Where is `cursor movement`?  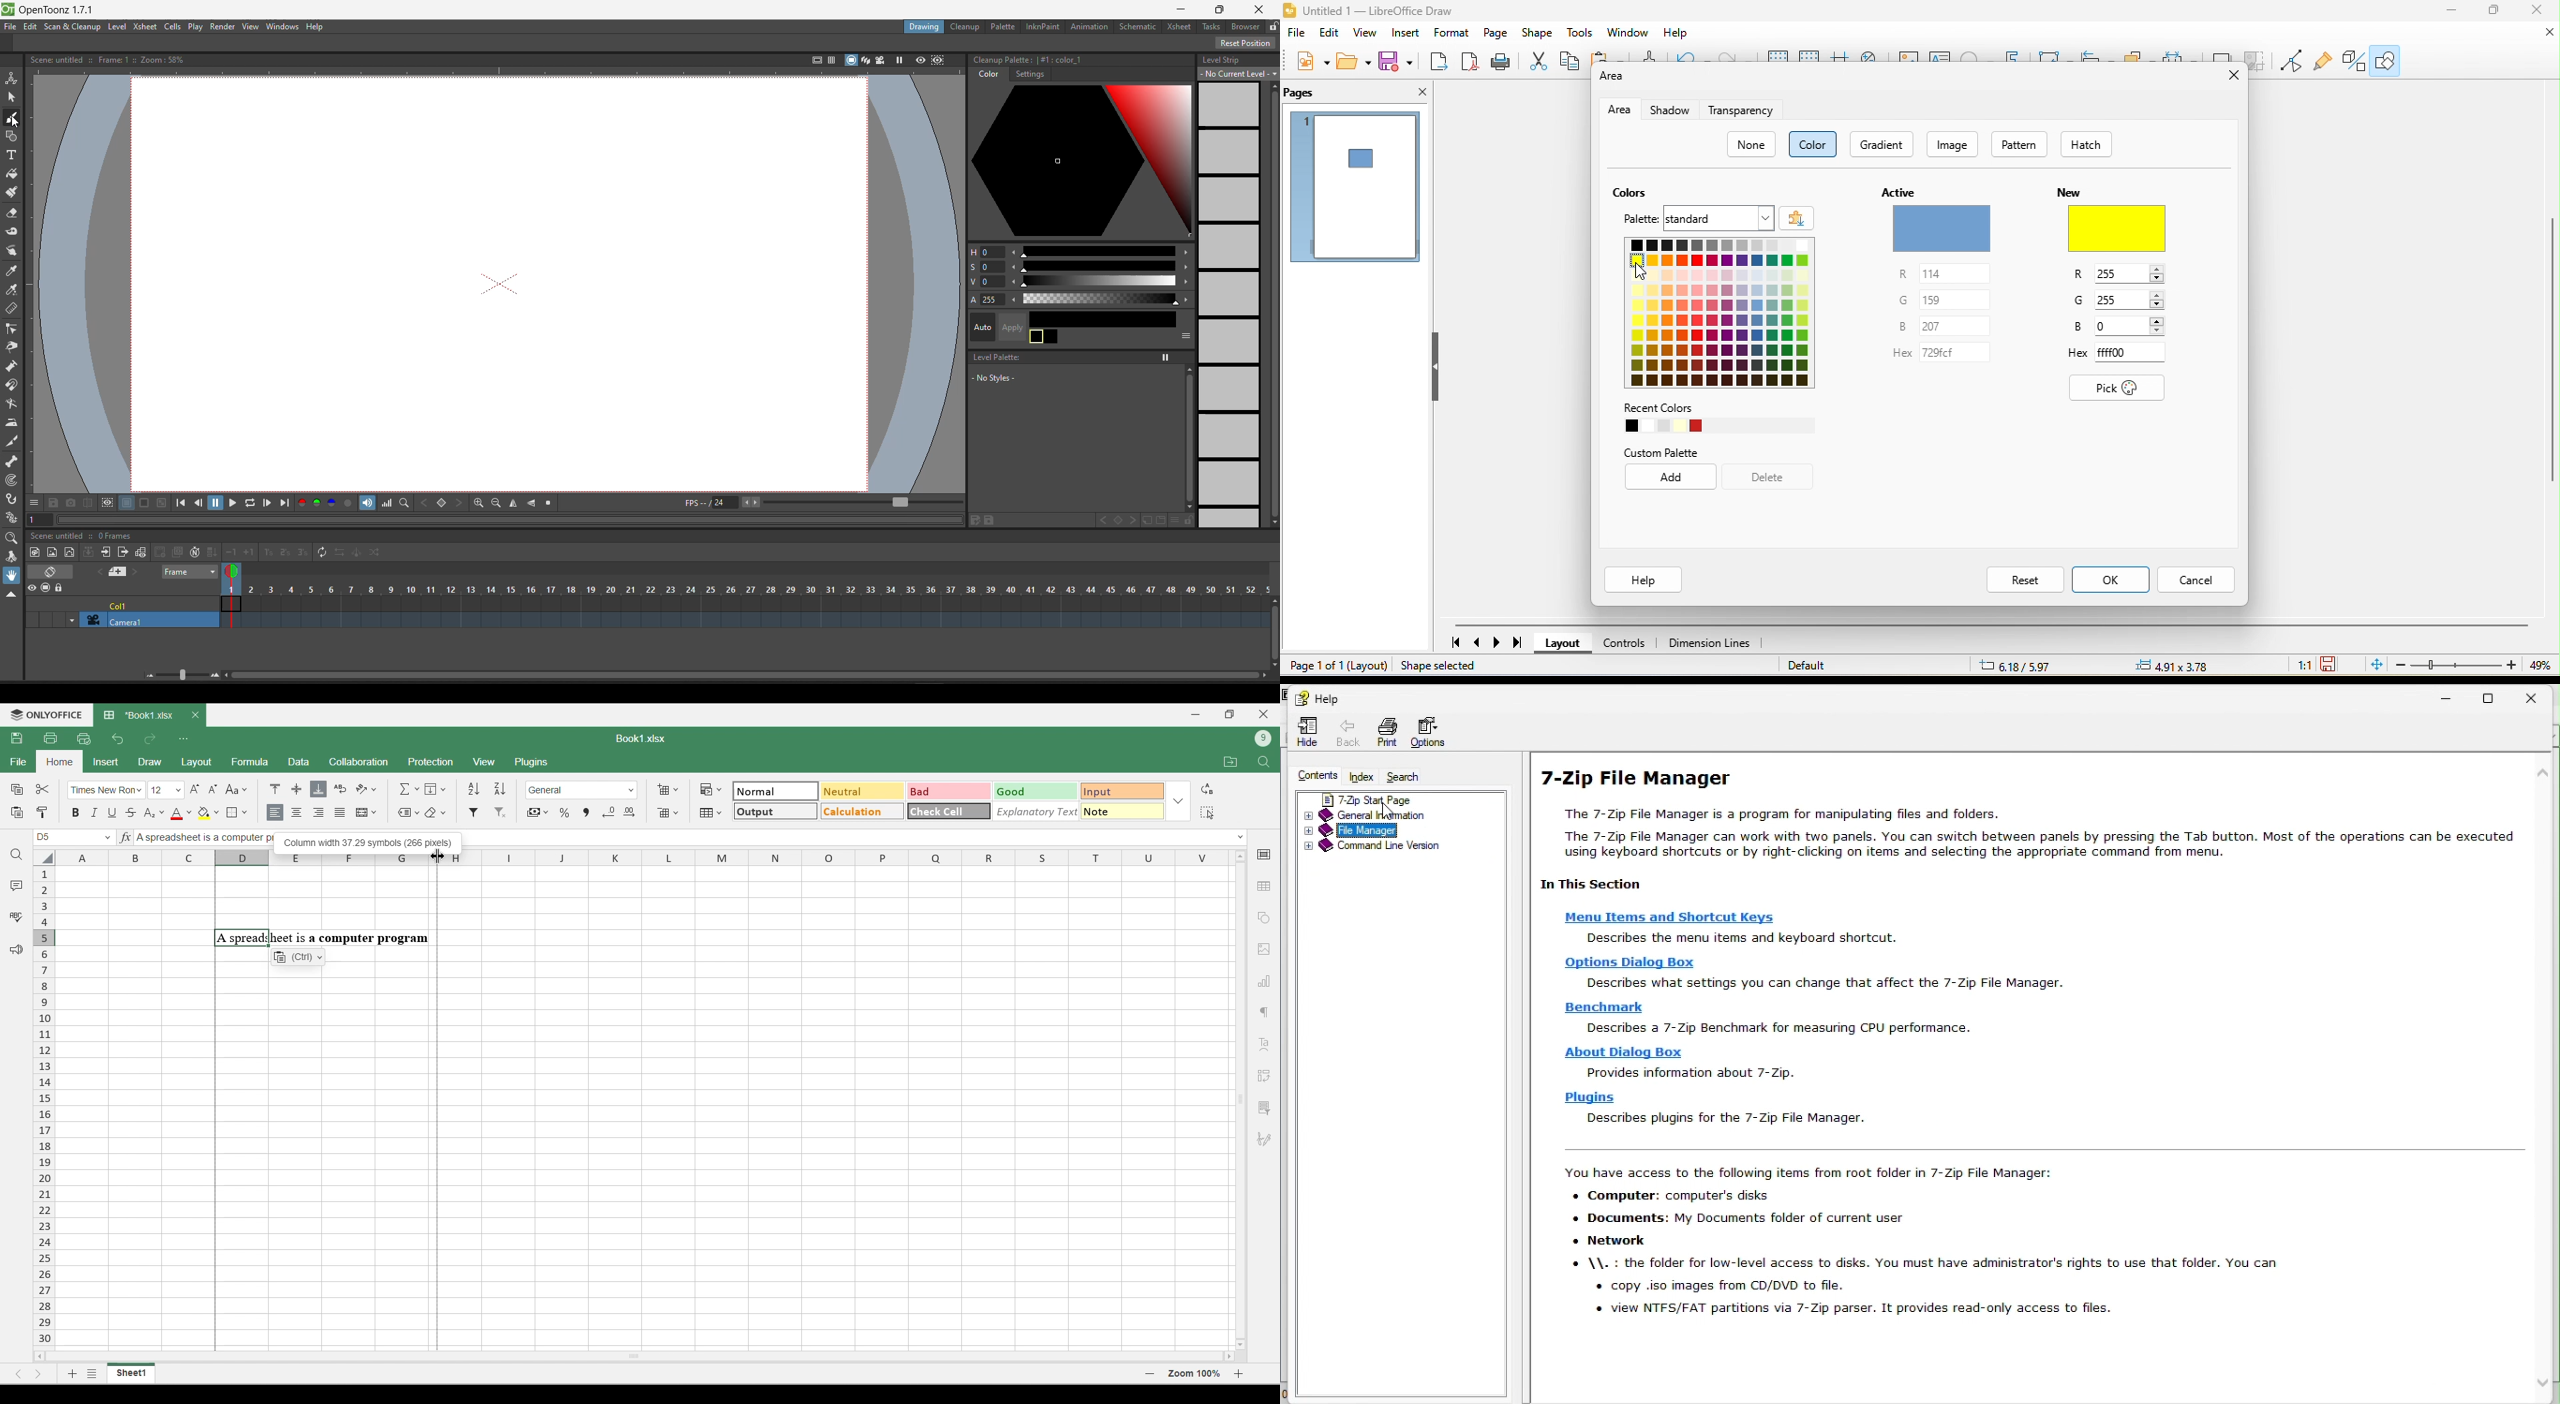 cursor movement is located at coordinates (1636, 273).